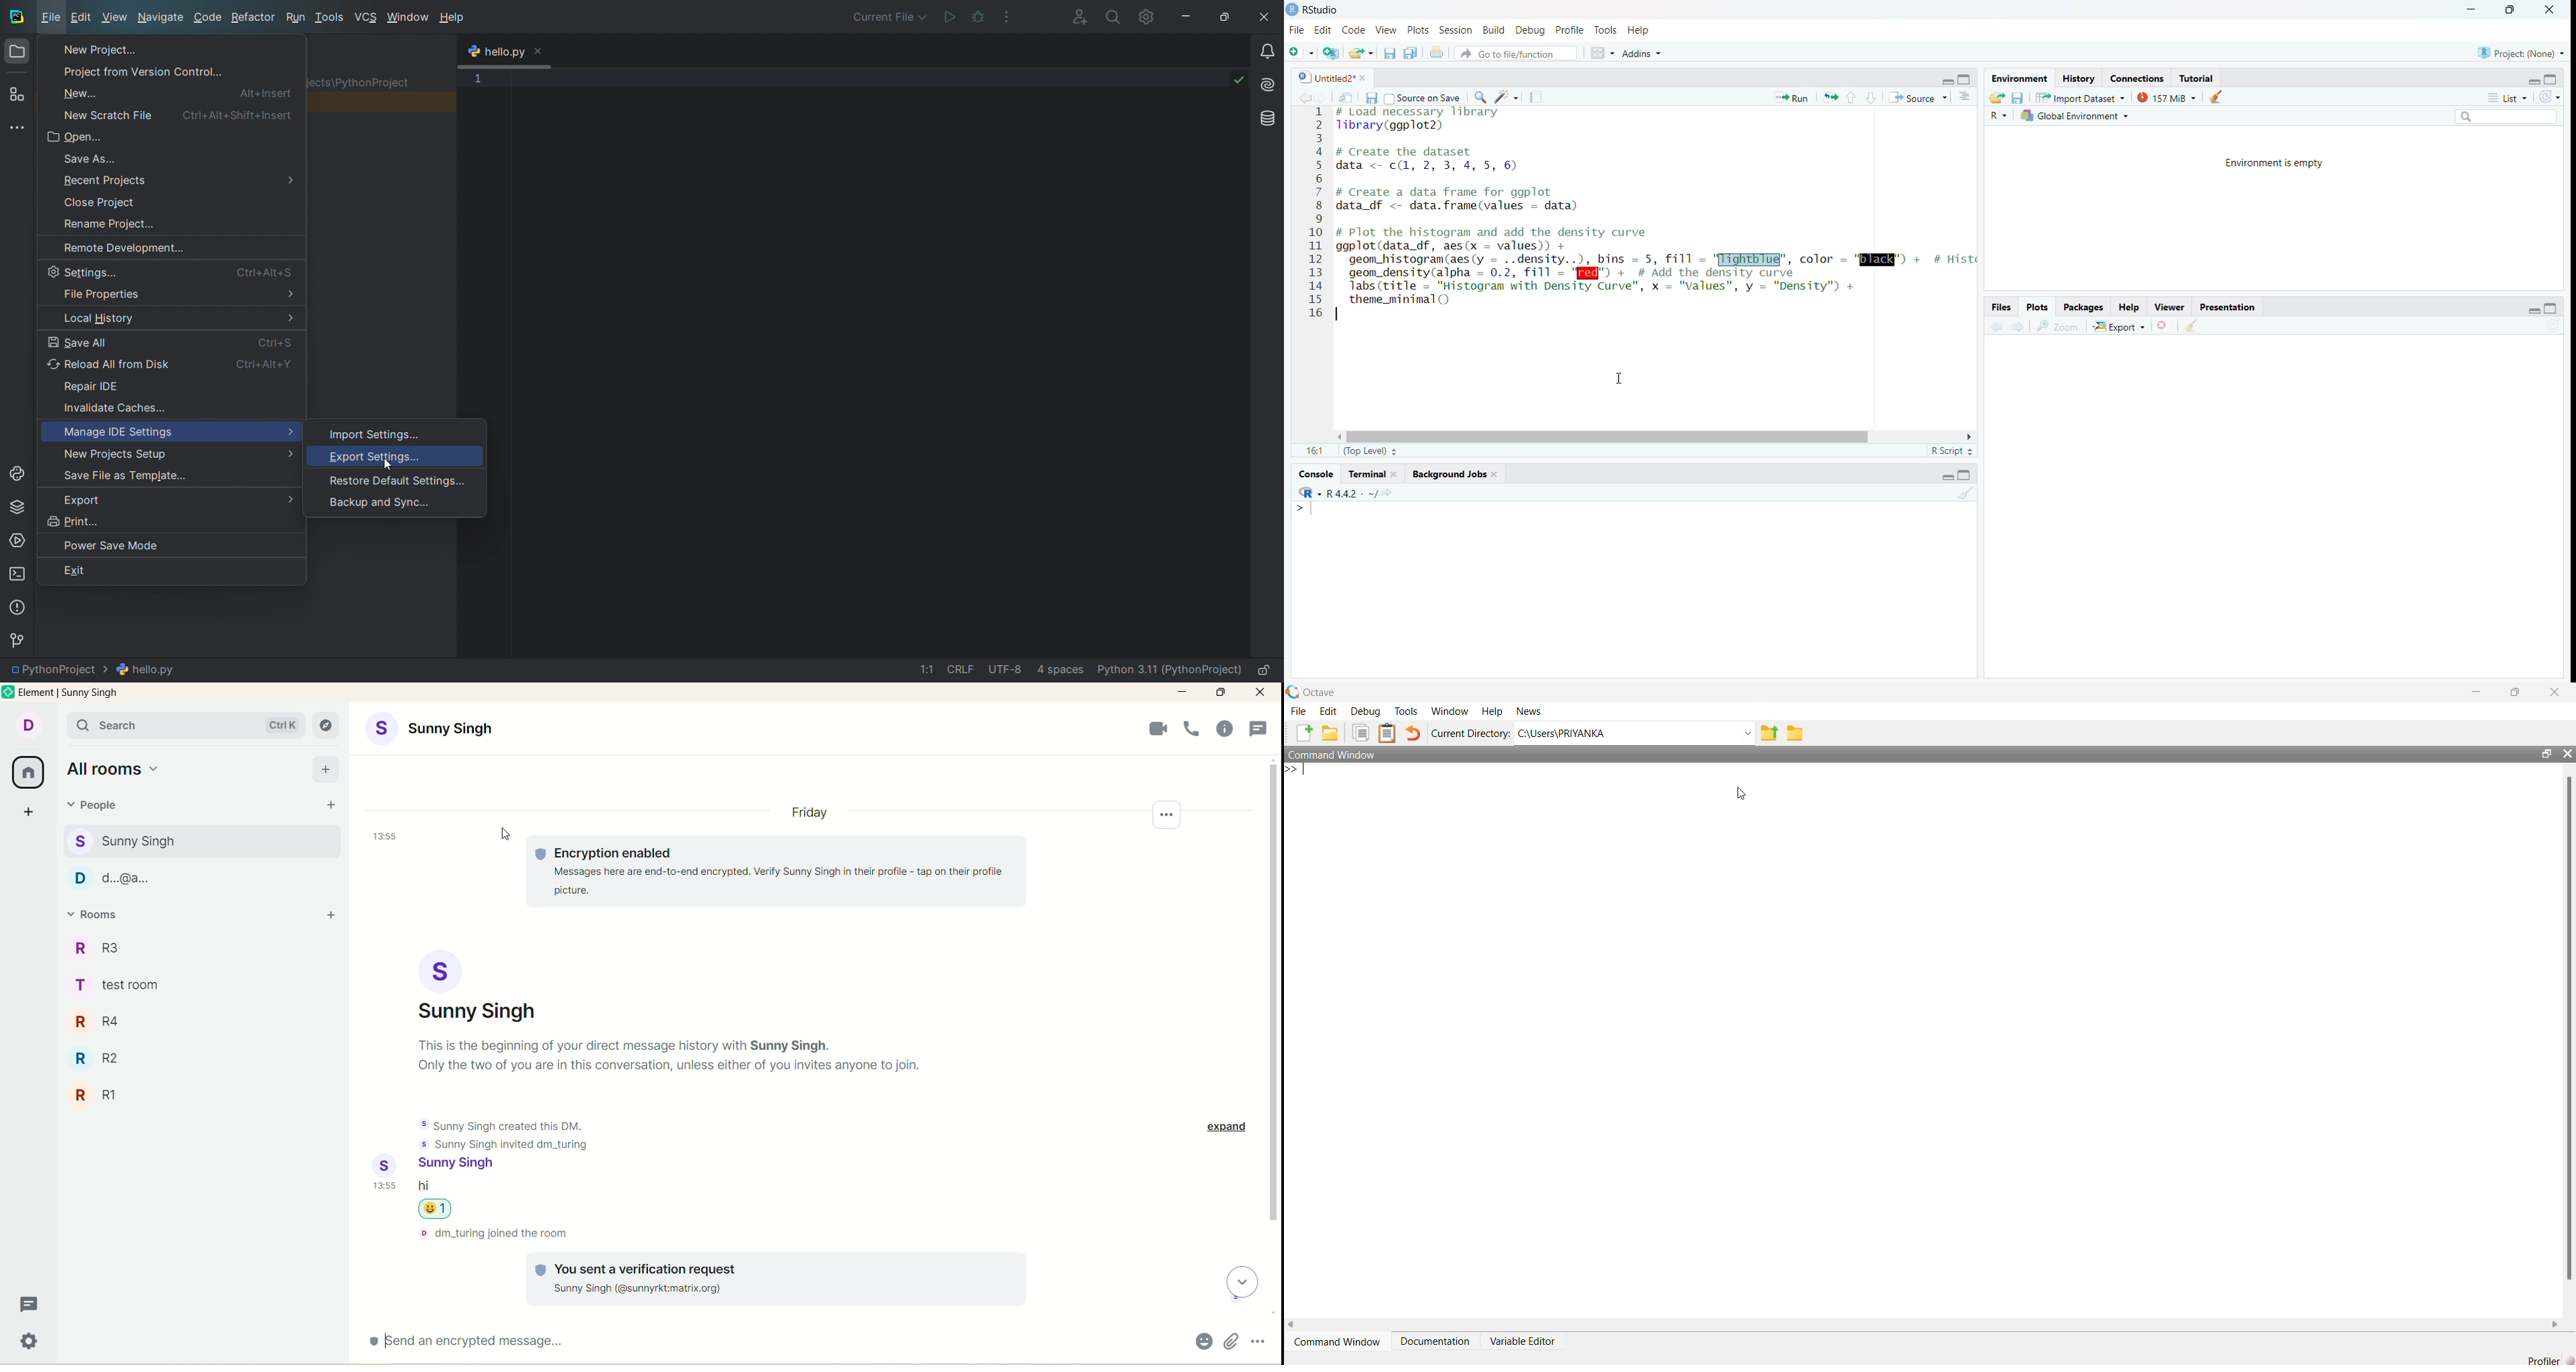 The height and width of the screenshot is (1372, 2576). What do you see at coordinates (1261, 693) in the screenshot?
I see `close` at bounding box center [1261, 693].